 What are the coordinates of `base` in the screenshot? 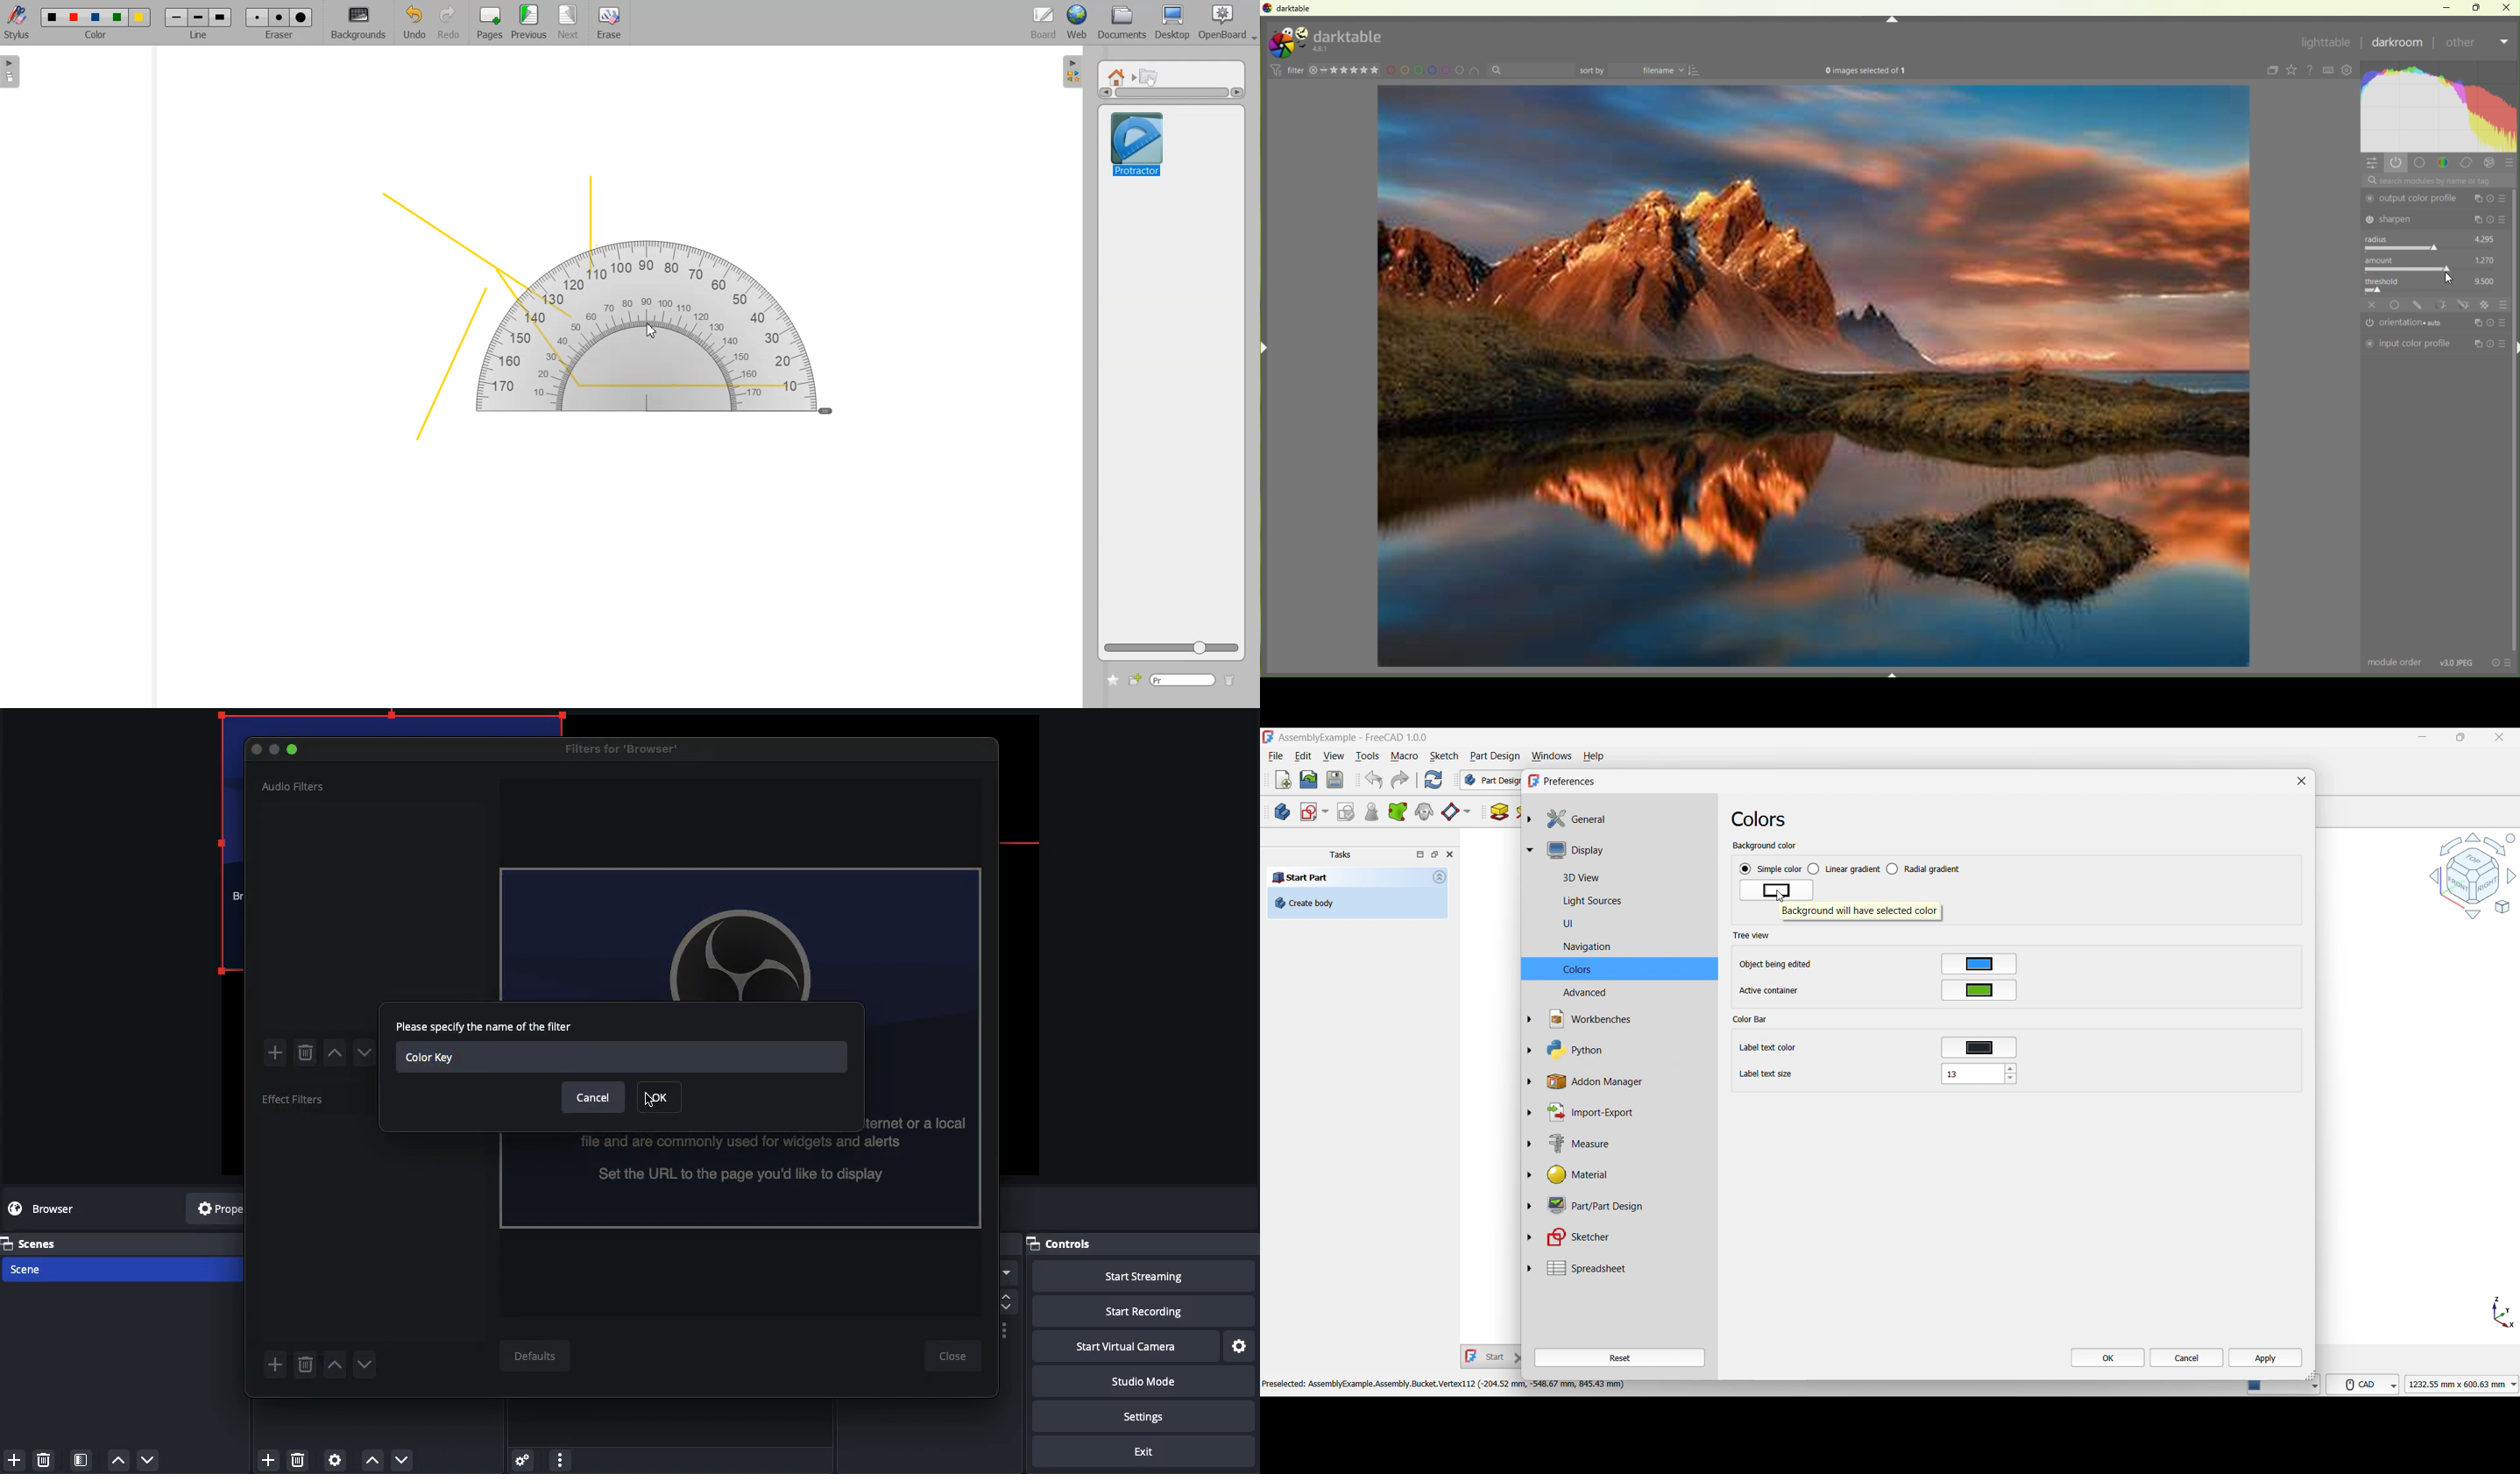 It's located at (2420, 162).